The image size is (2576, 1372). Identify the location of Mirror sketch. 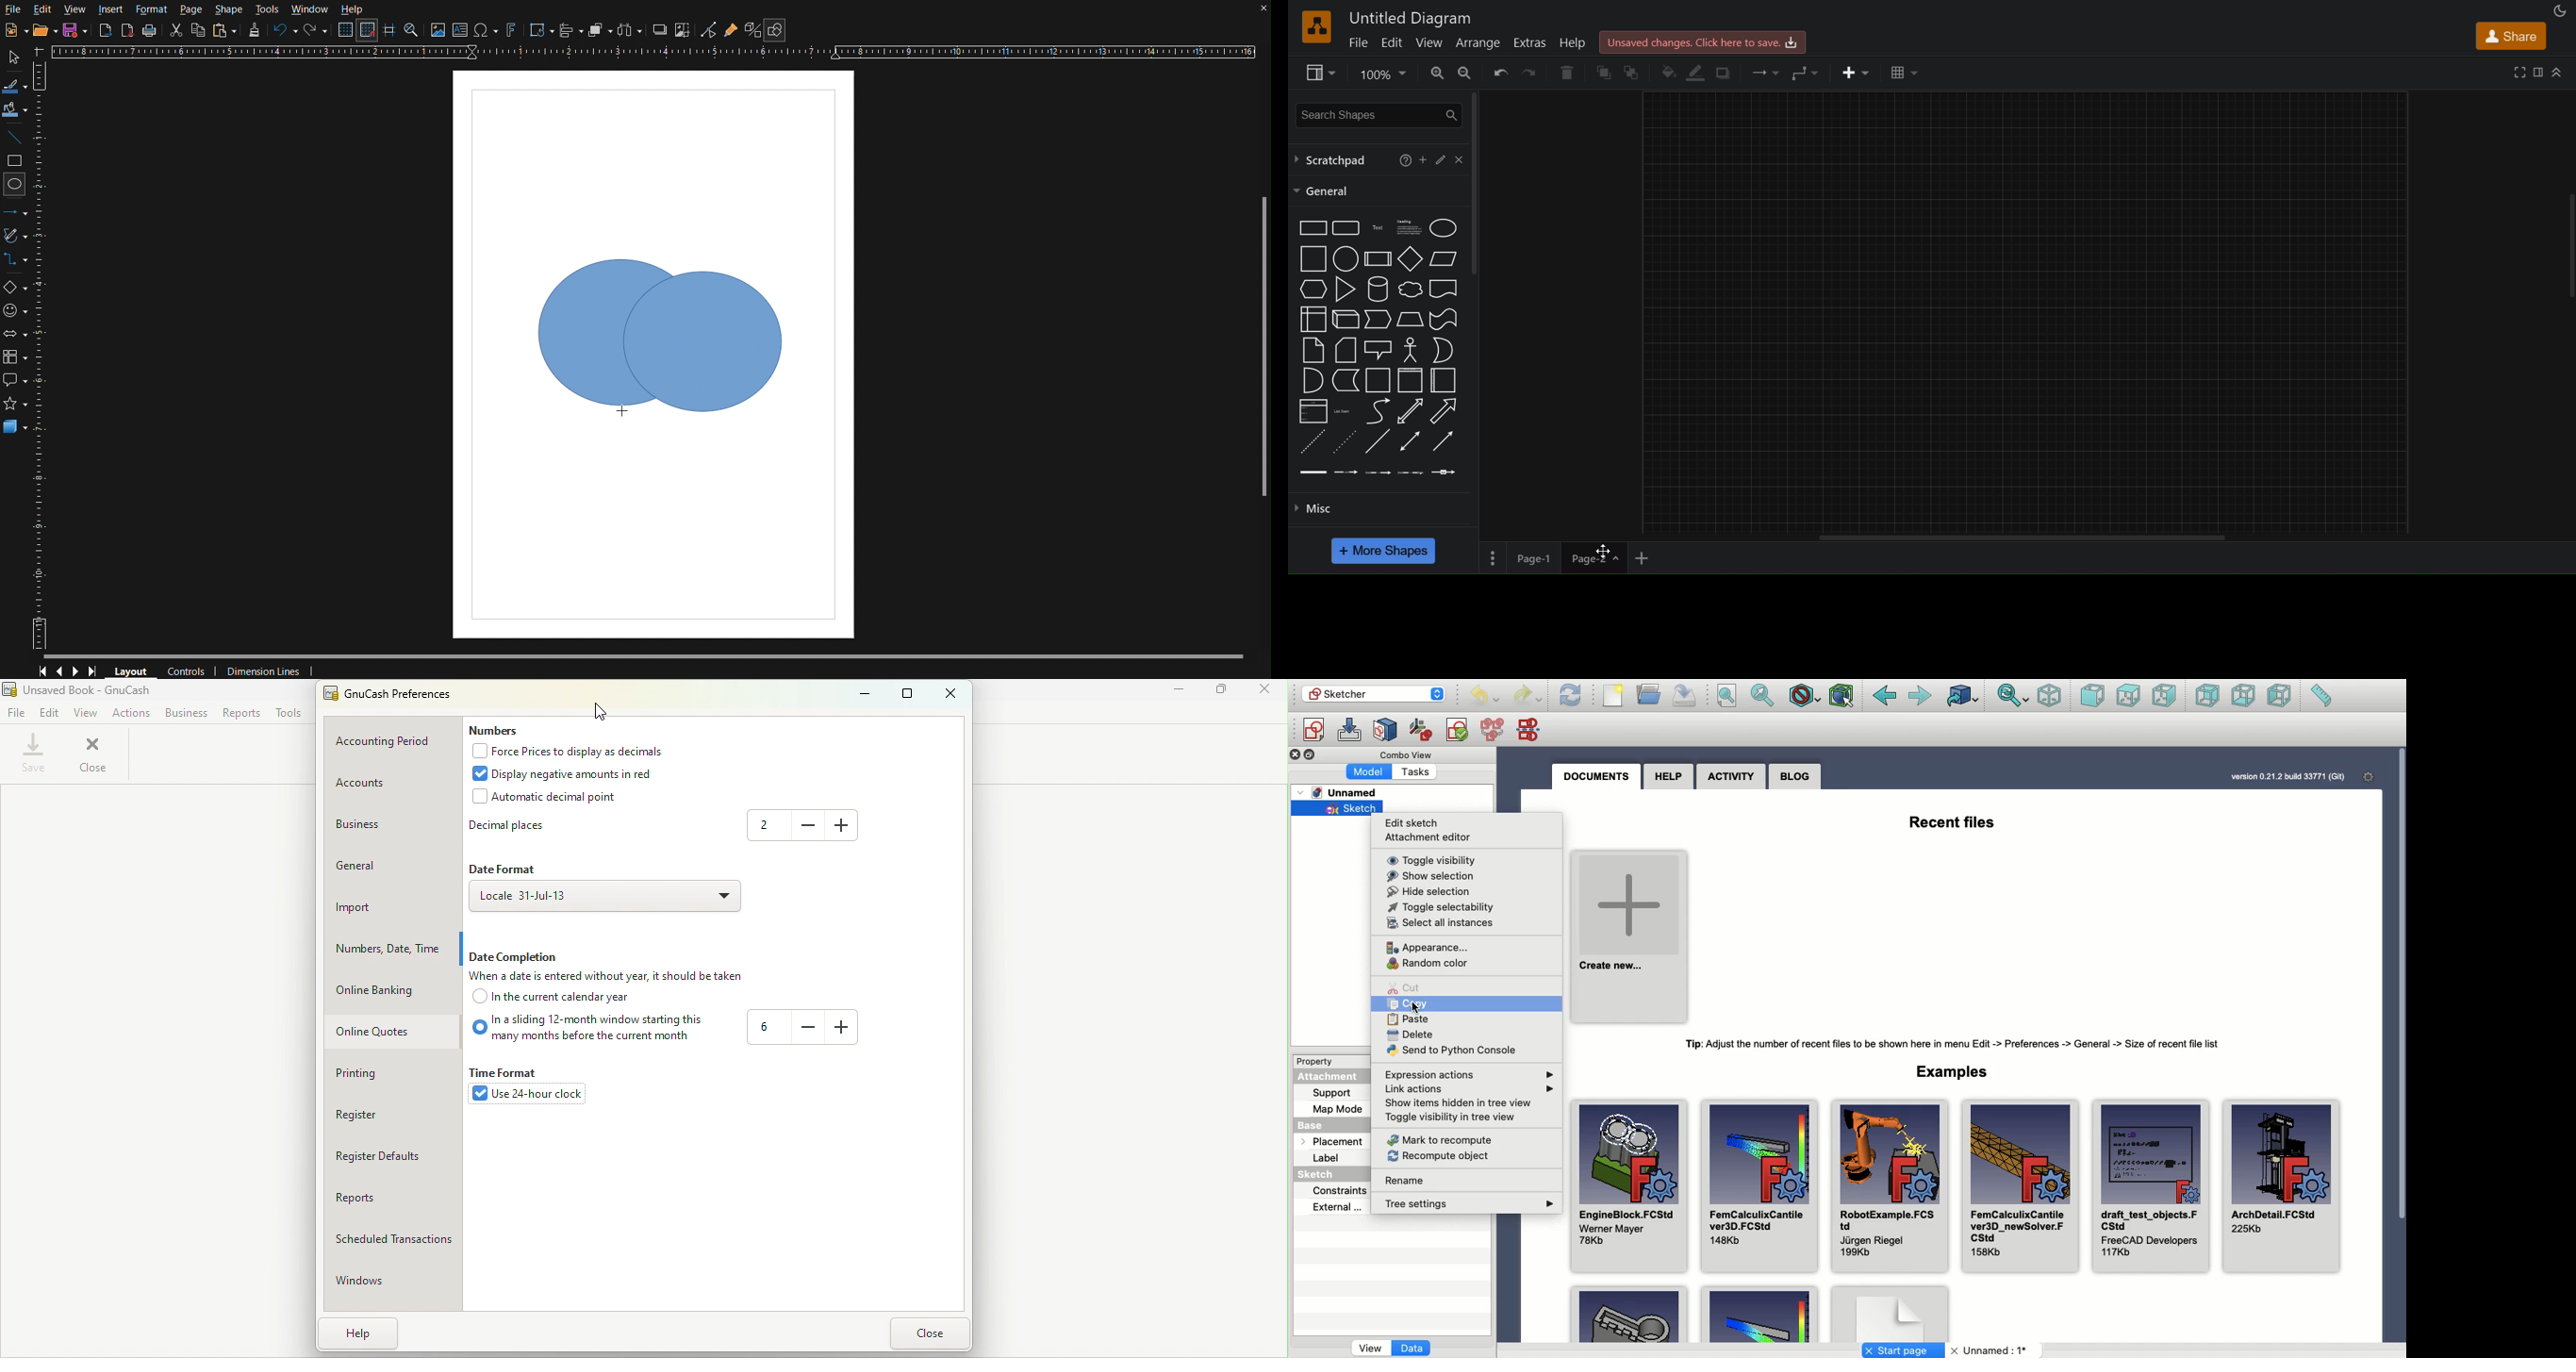
(1532, 729).